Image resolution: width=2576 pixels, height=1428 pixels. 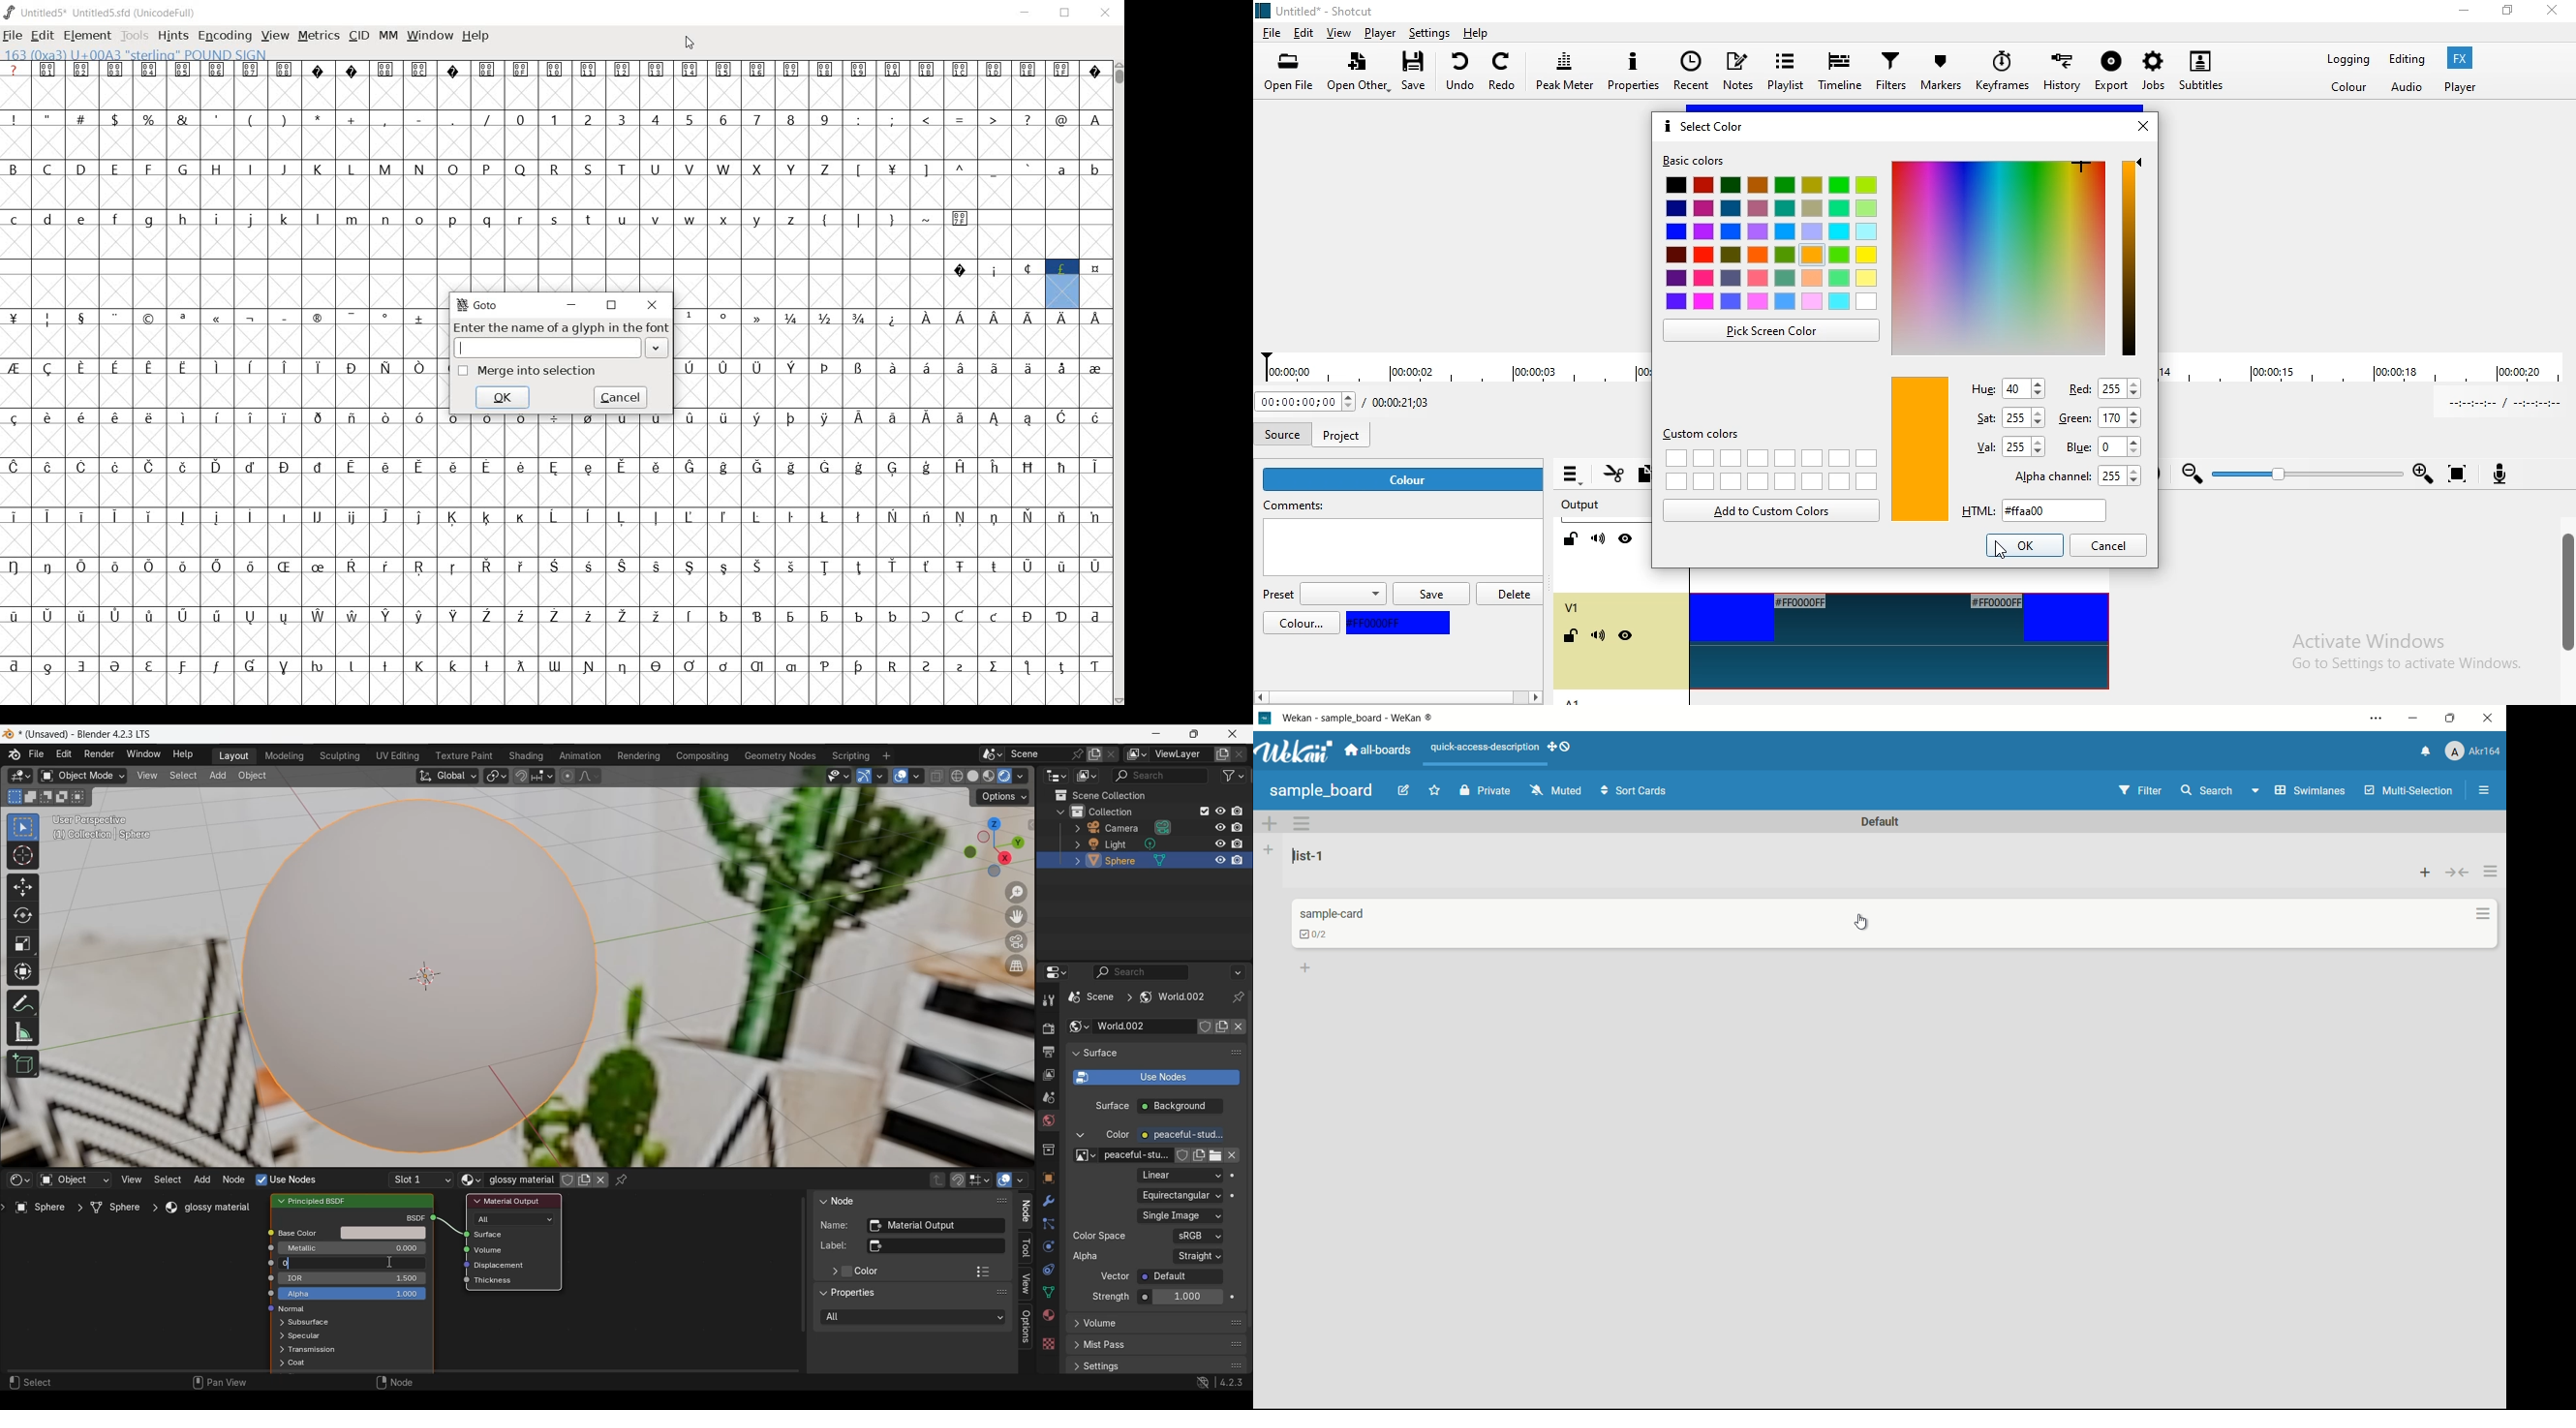 What do you see at coordinates (2451, 717) in the screenshot?
I see `maximize` at bounding box center [2451, 717].